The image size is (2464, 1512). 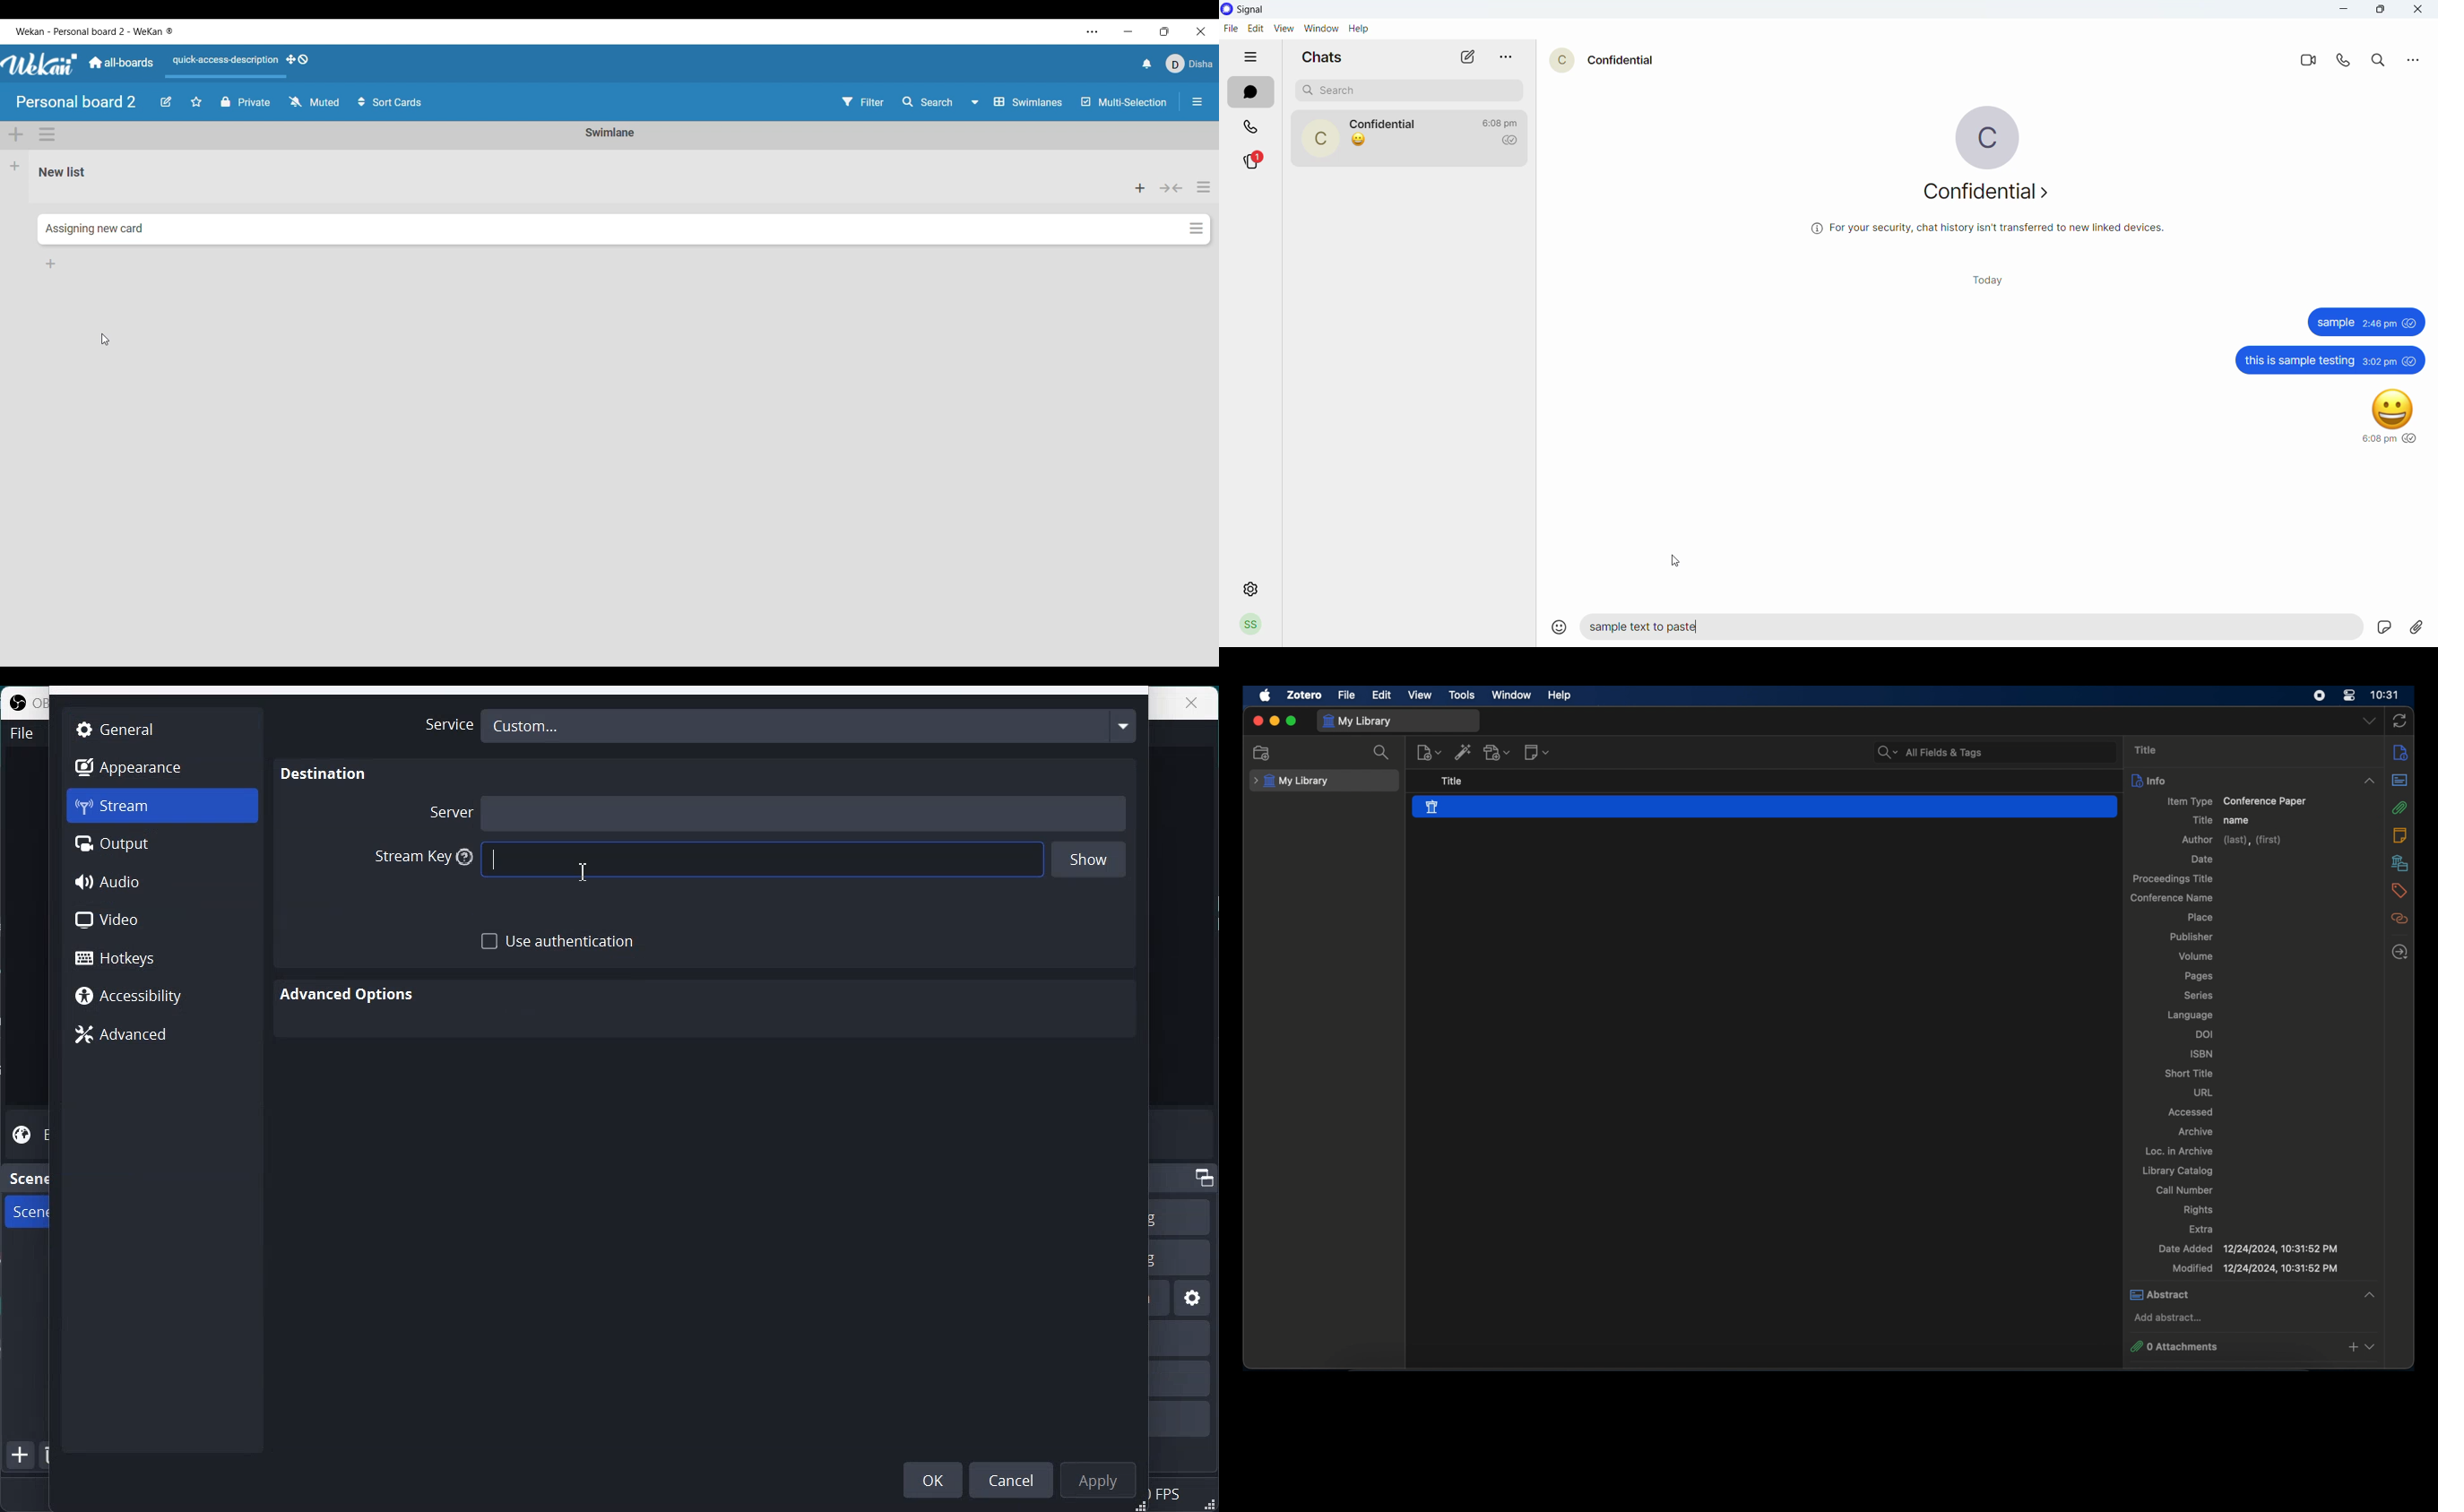 What do you see at coordinates (1193, 702) in the screenshot?
I see `close` at bounding box center [1193, 702].